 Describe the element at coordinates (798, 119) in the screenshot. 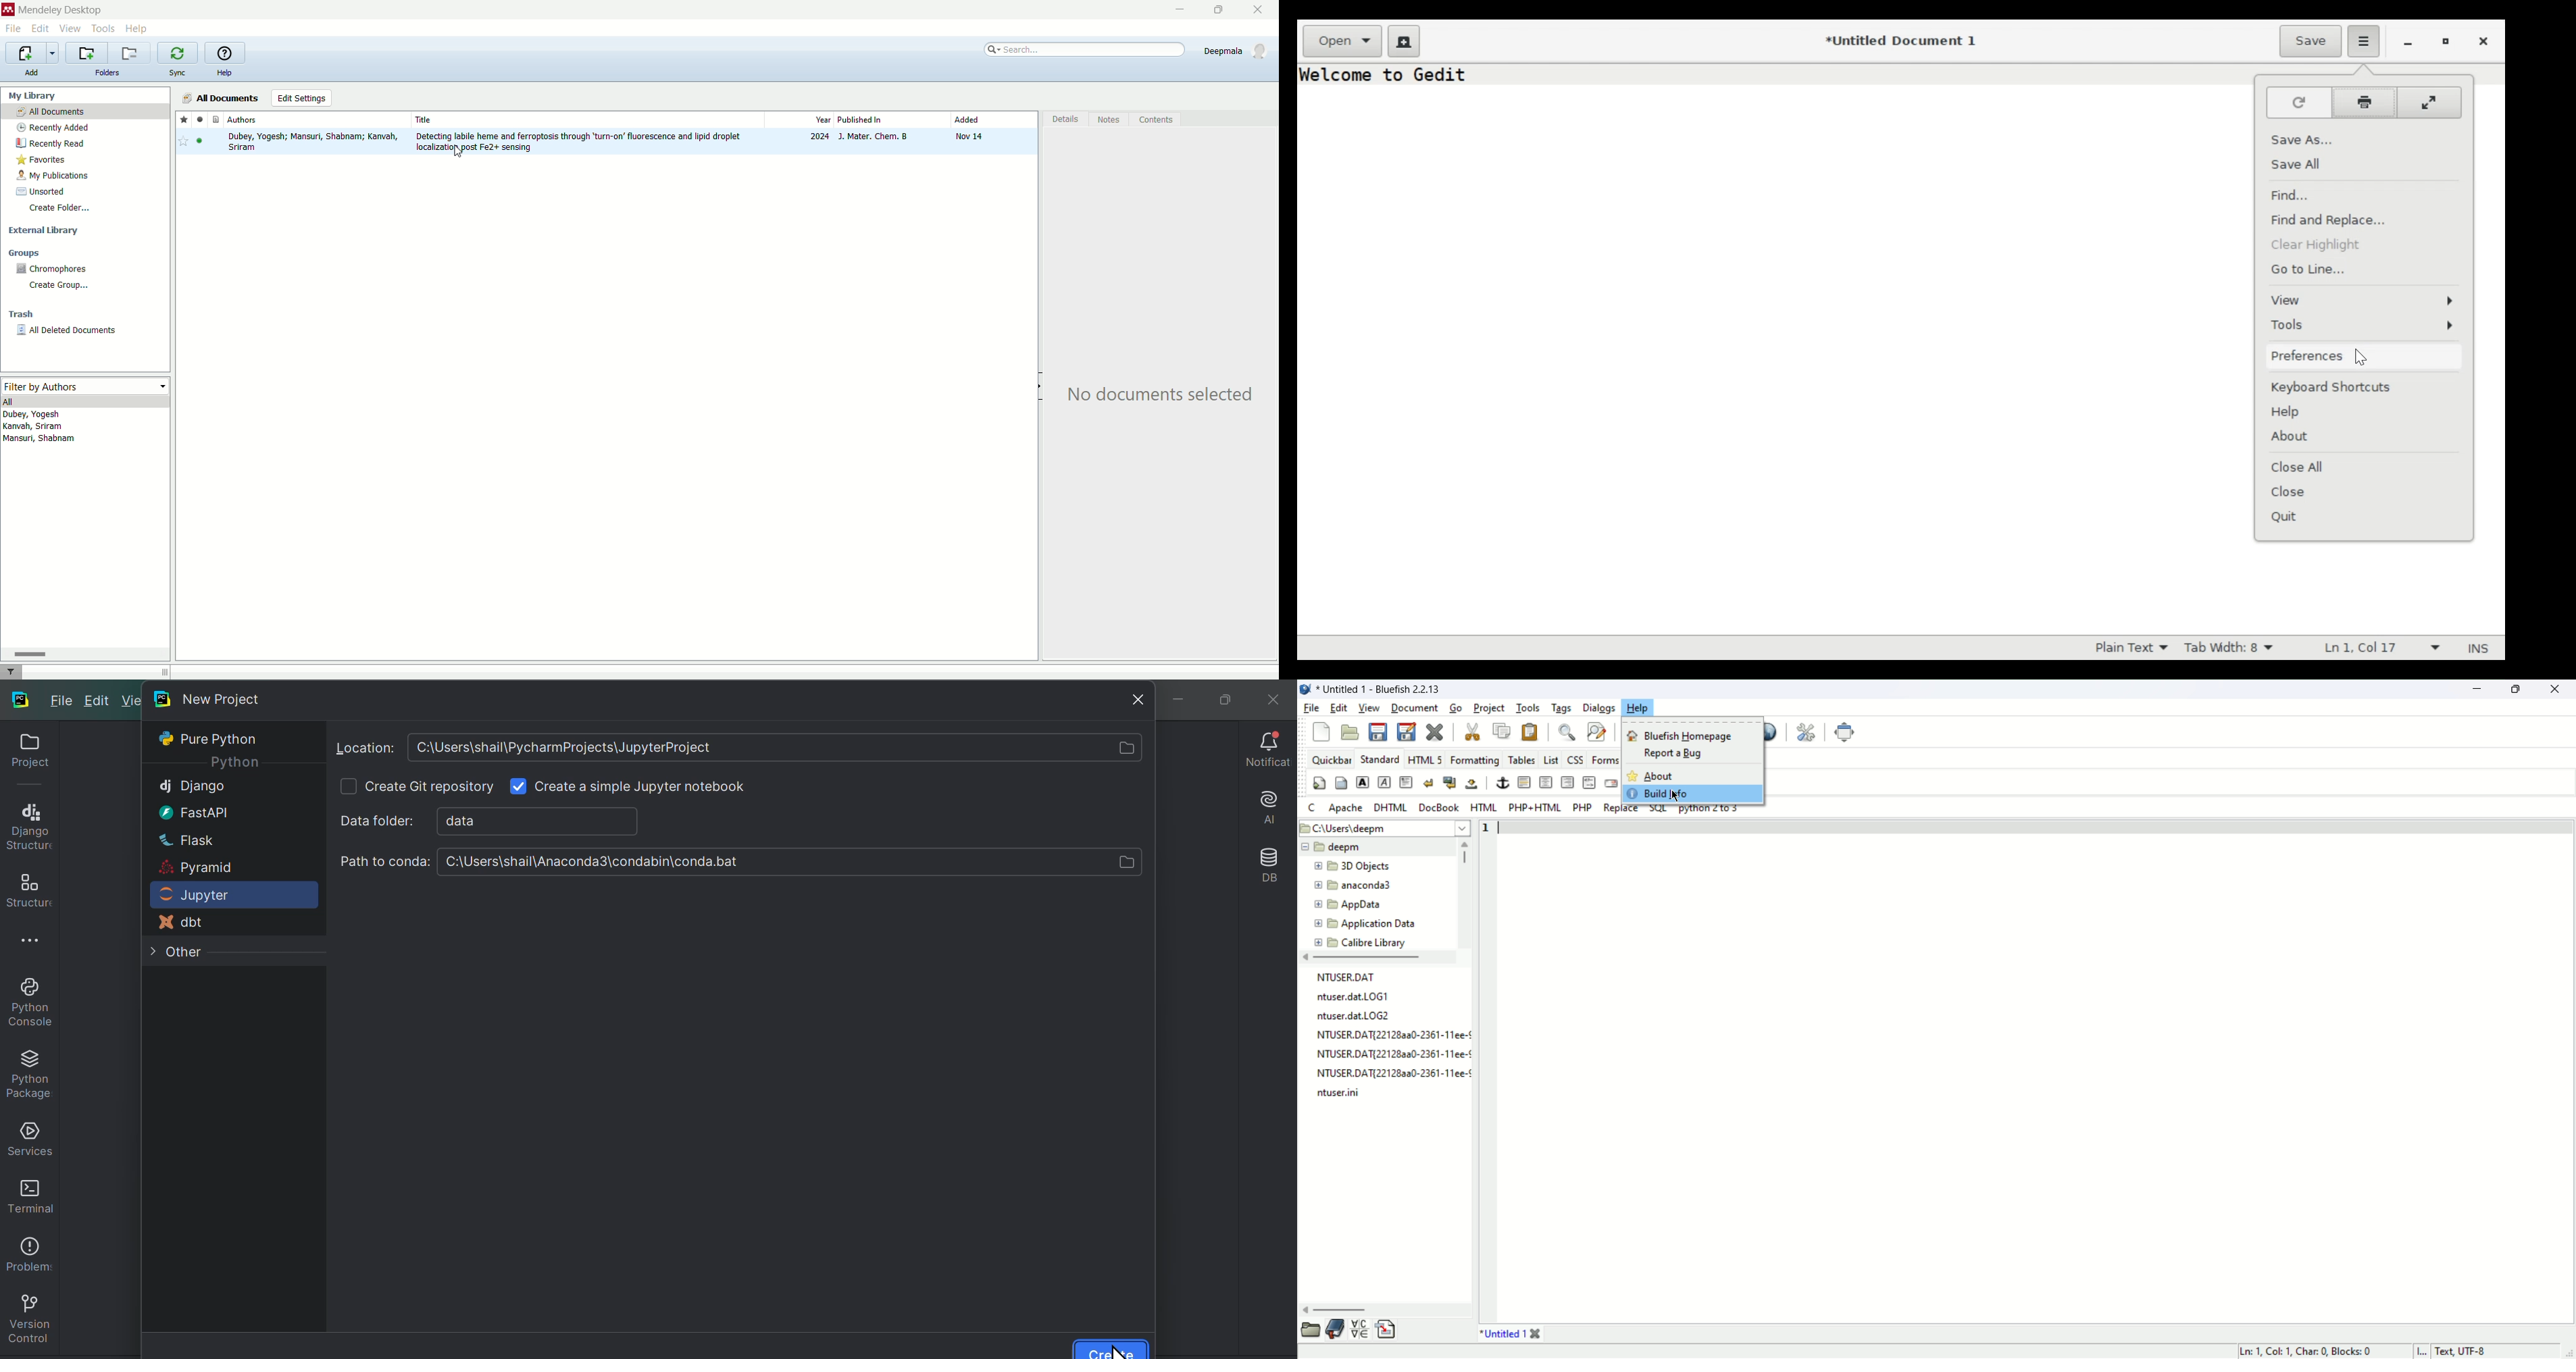

I see `year` at that location.